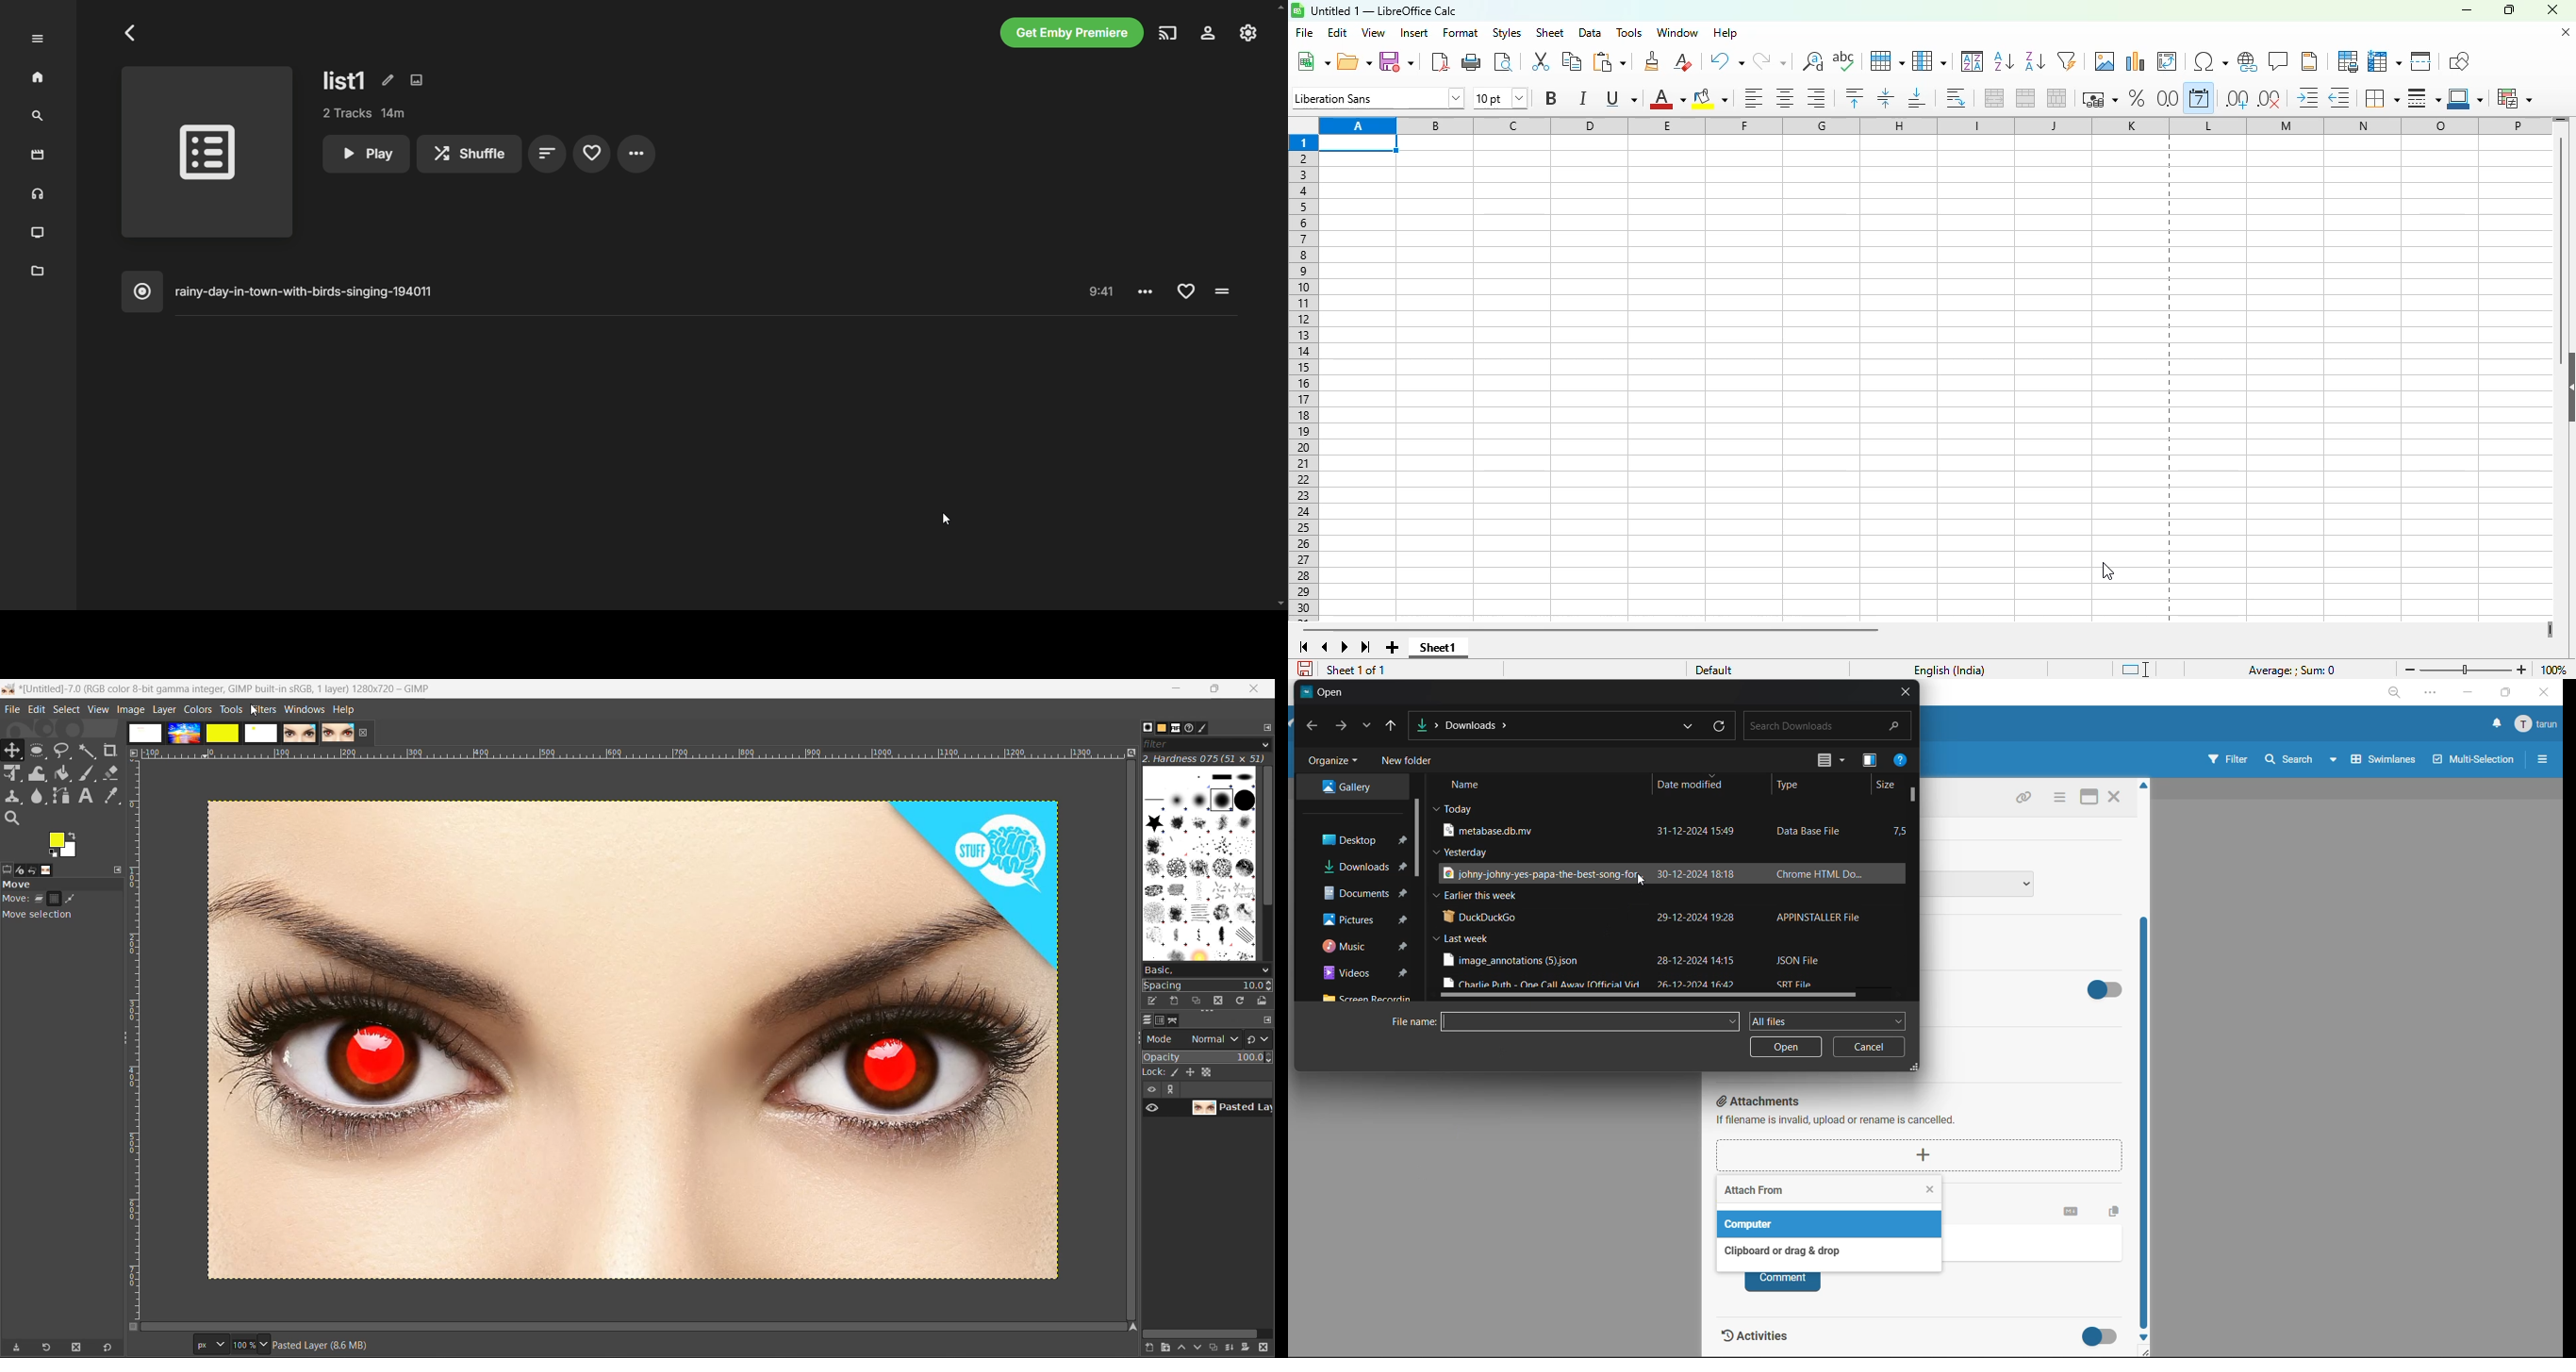 This screenshot has width=2576, height=1372. What do you see at coordinates (1658, 994) in the screenshot?
I see `horizontal scroll bar` at bounding box center [1658, 994].